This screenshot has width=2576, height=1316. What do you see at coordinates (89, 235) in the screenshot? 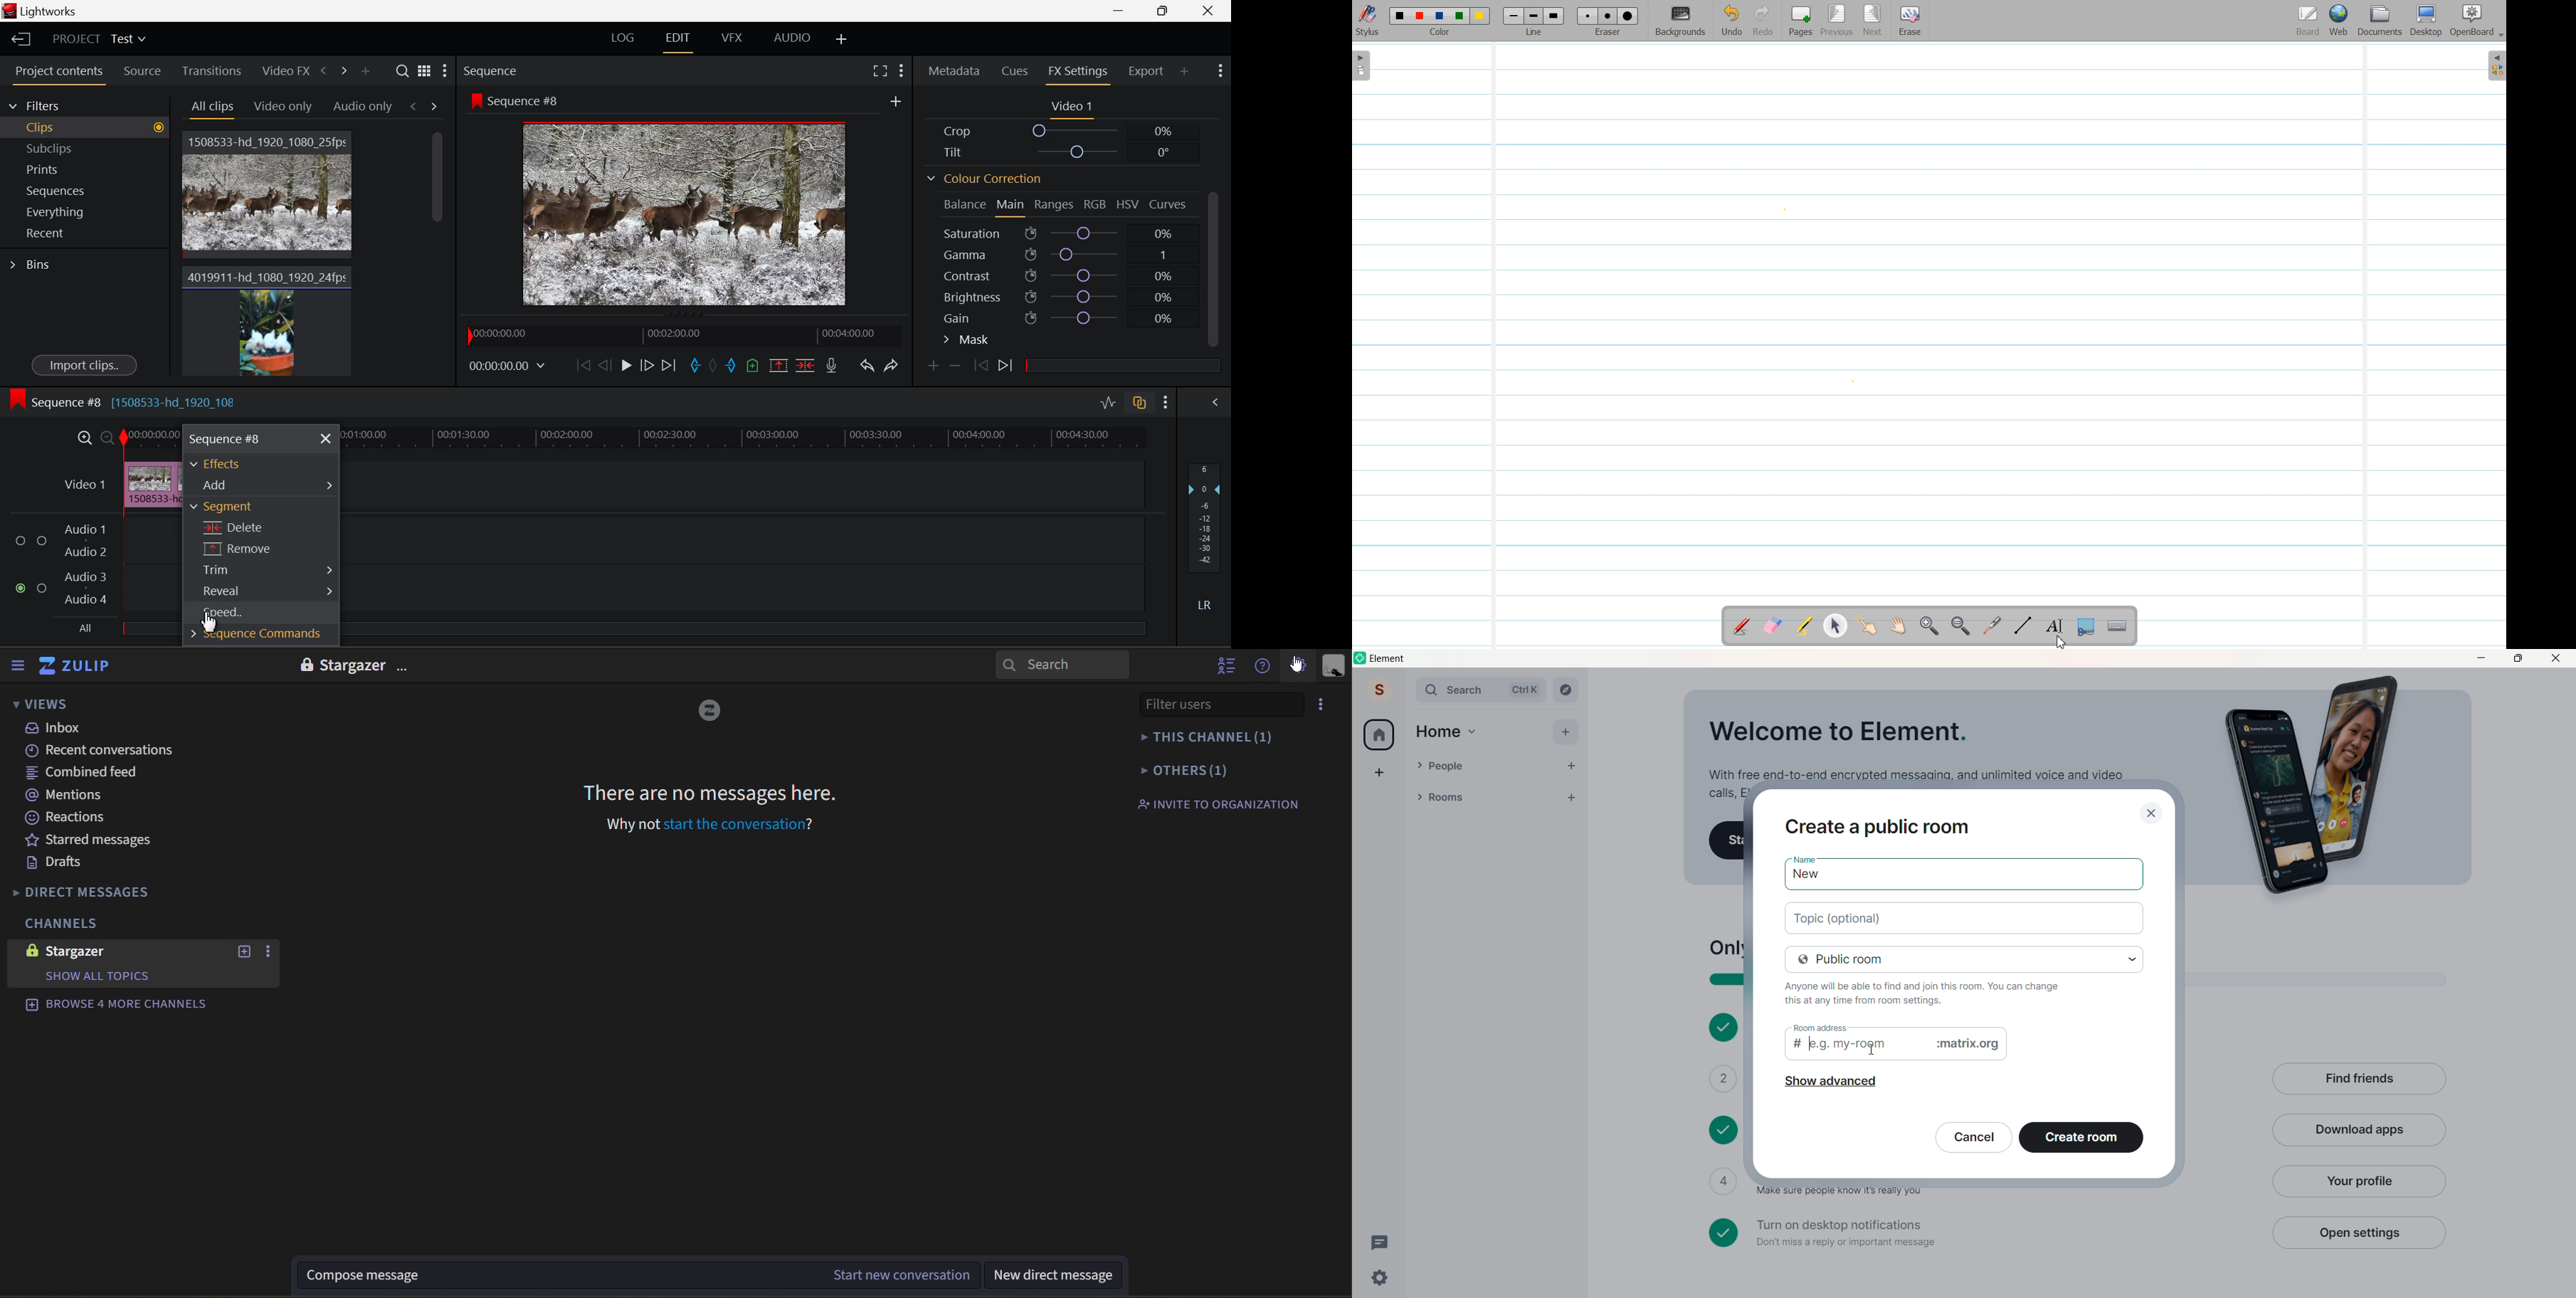
I see `Recent` at bounding box center [89, 235].